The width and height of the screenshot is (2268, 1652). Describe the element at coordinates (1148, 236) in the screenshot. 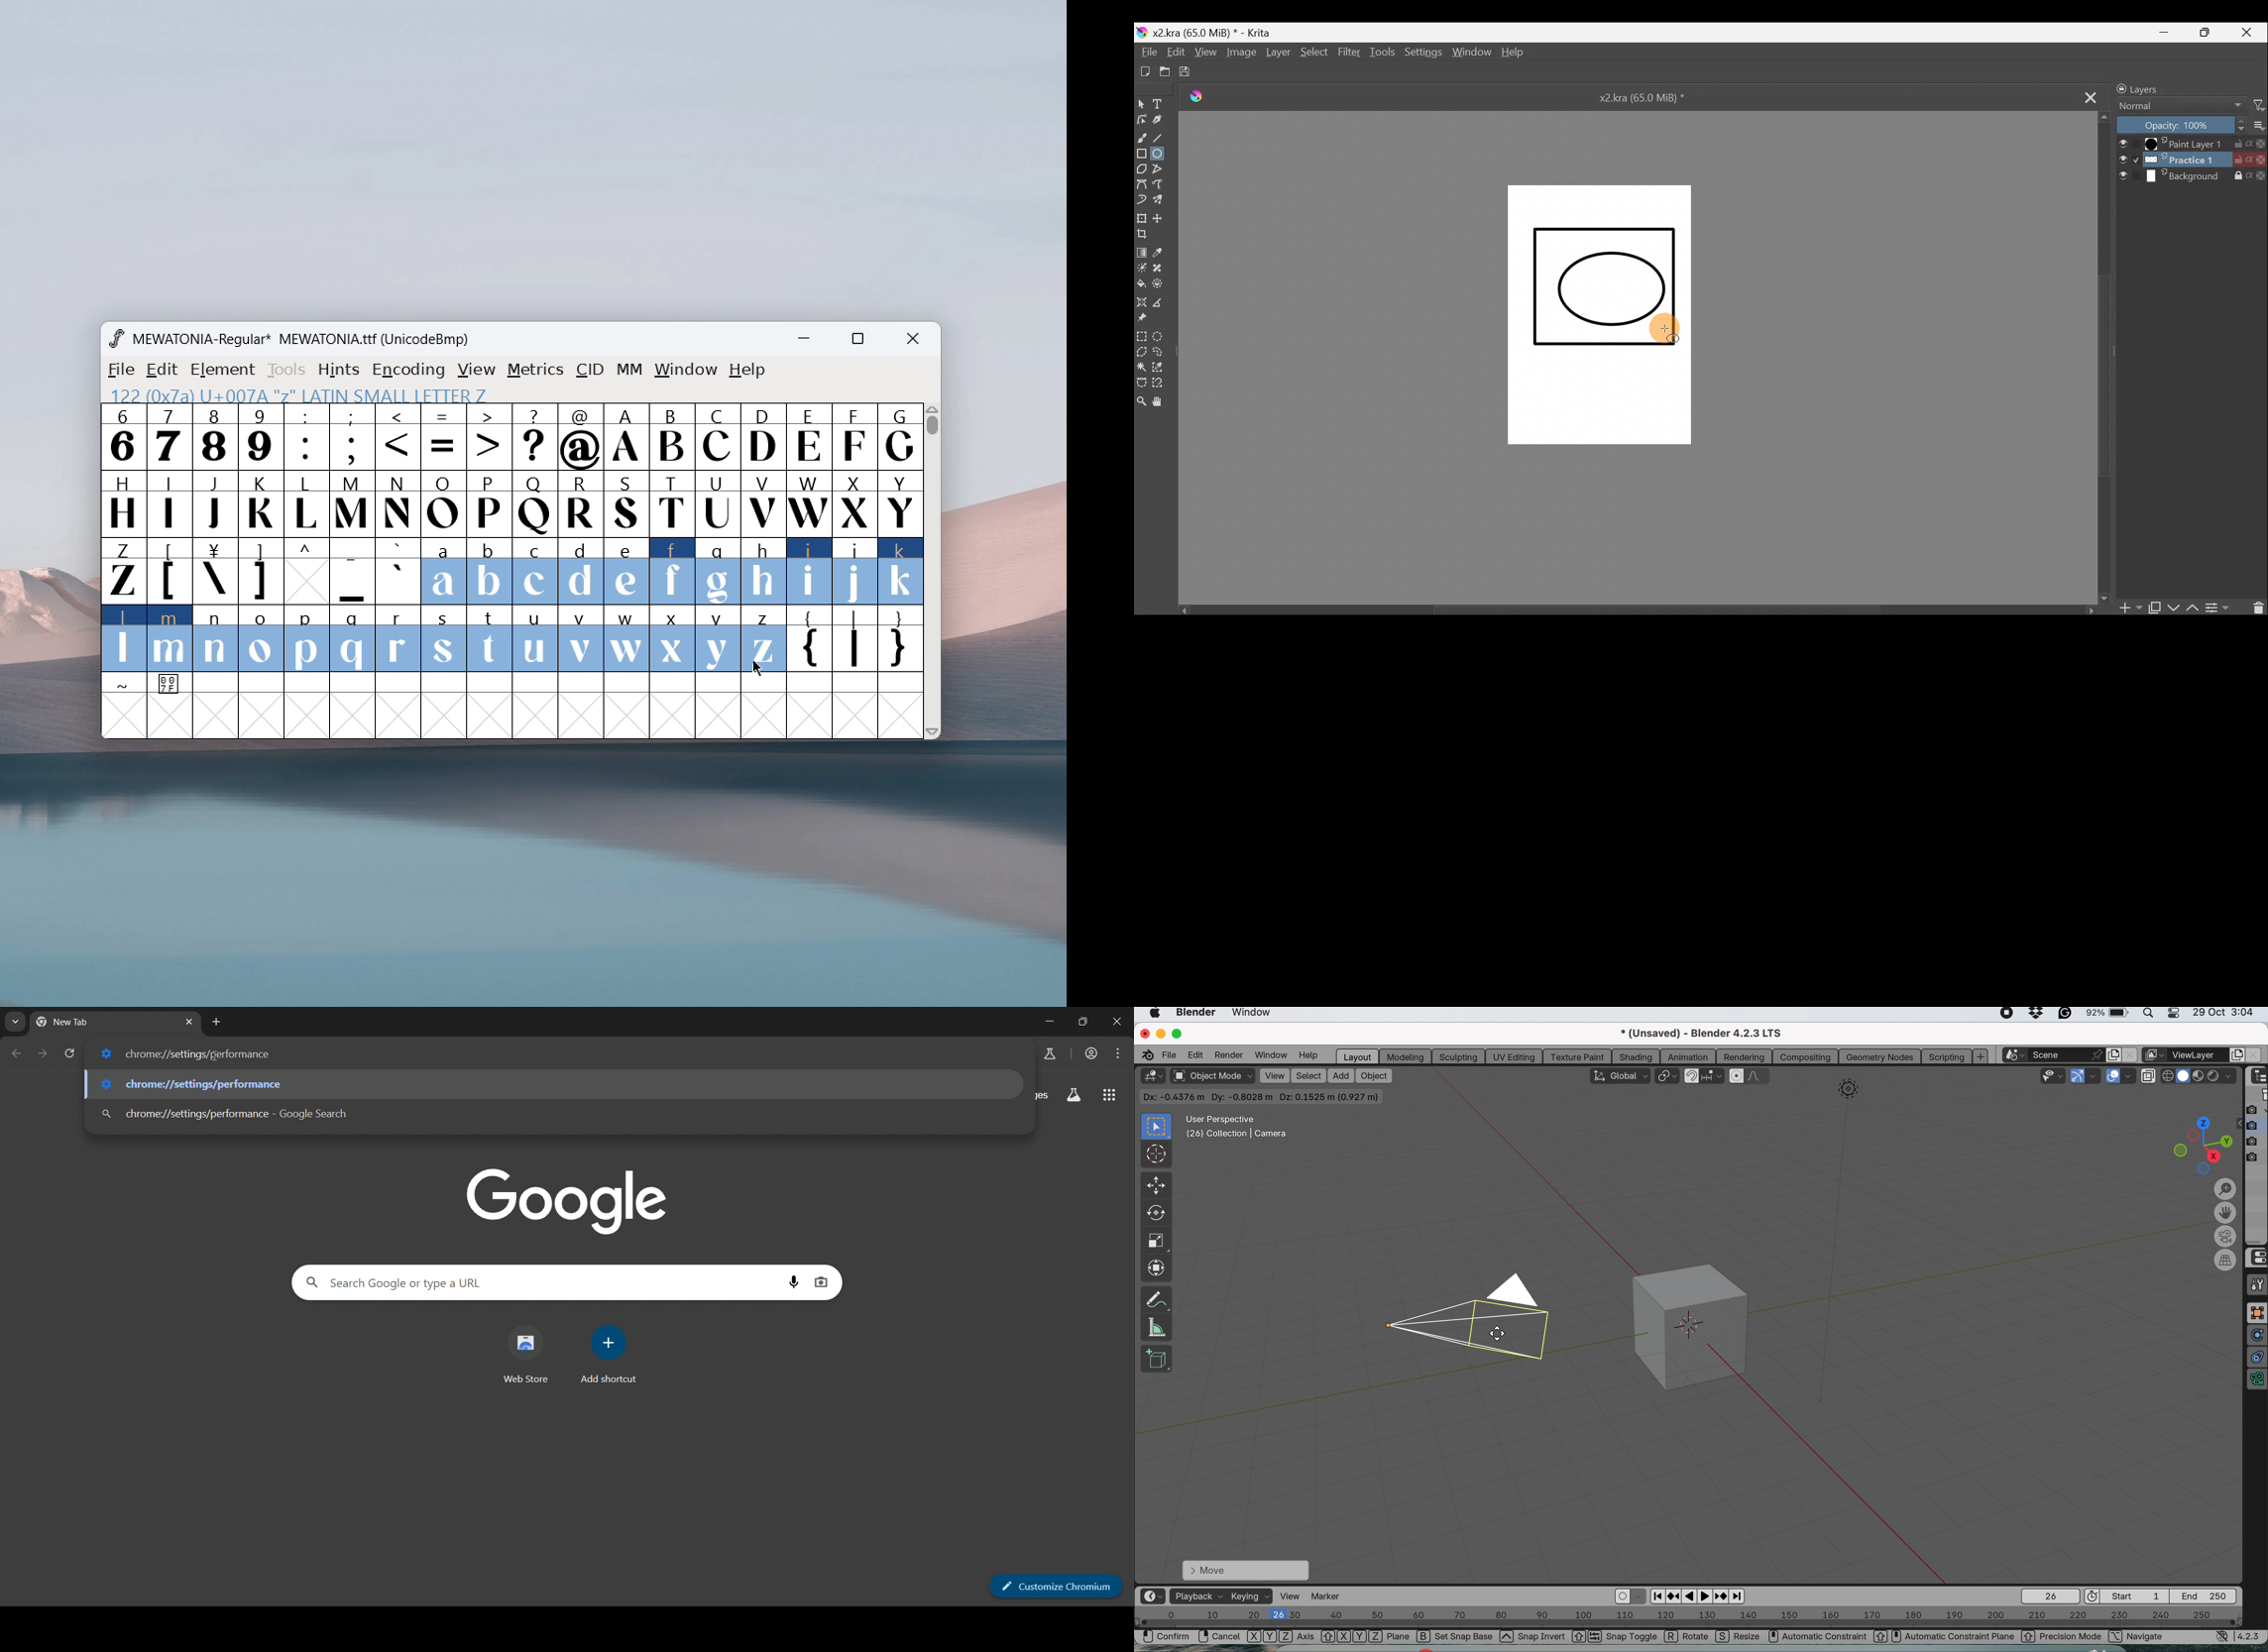

I see `Crop image to an area` at that location.